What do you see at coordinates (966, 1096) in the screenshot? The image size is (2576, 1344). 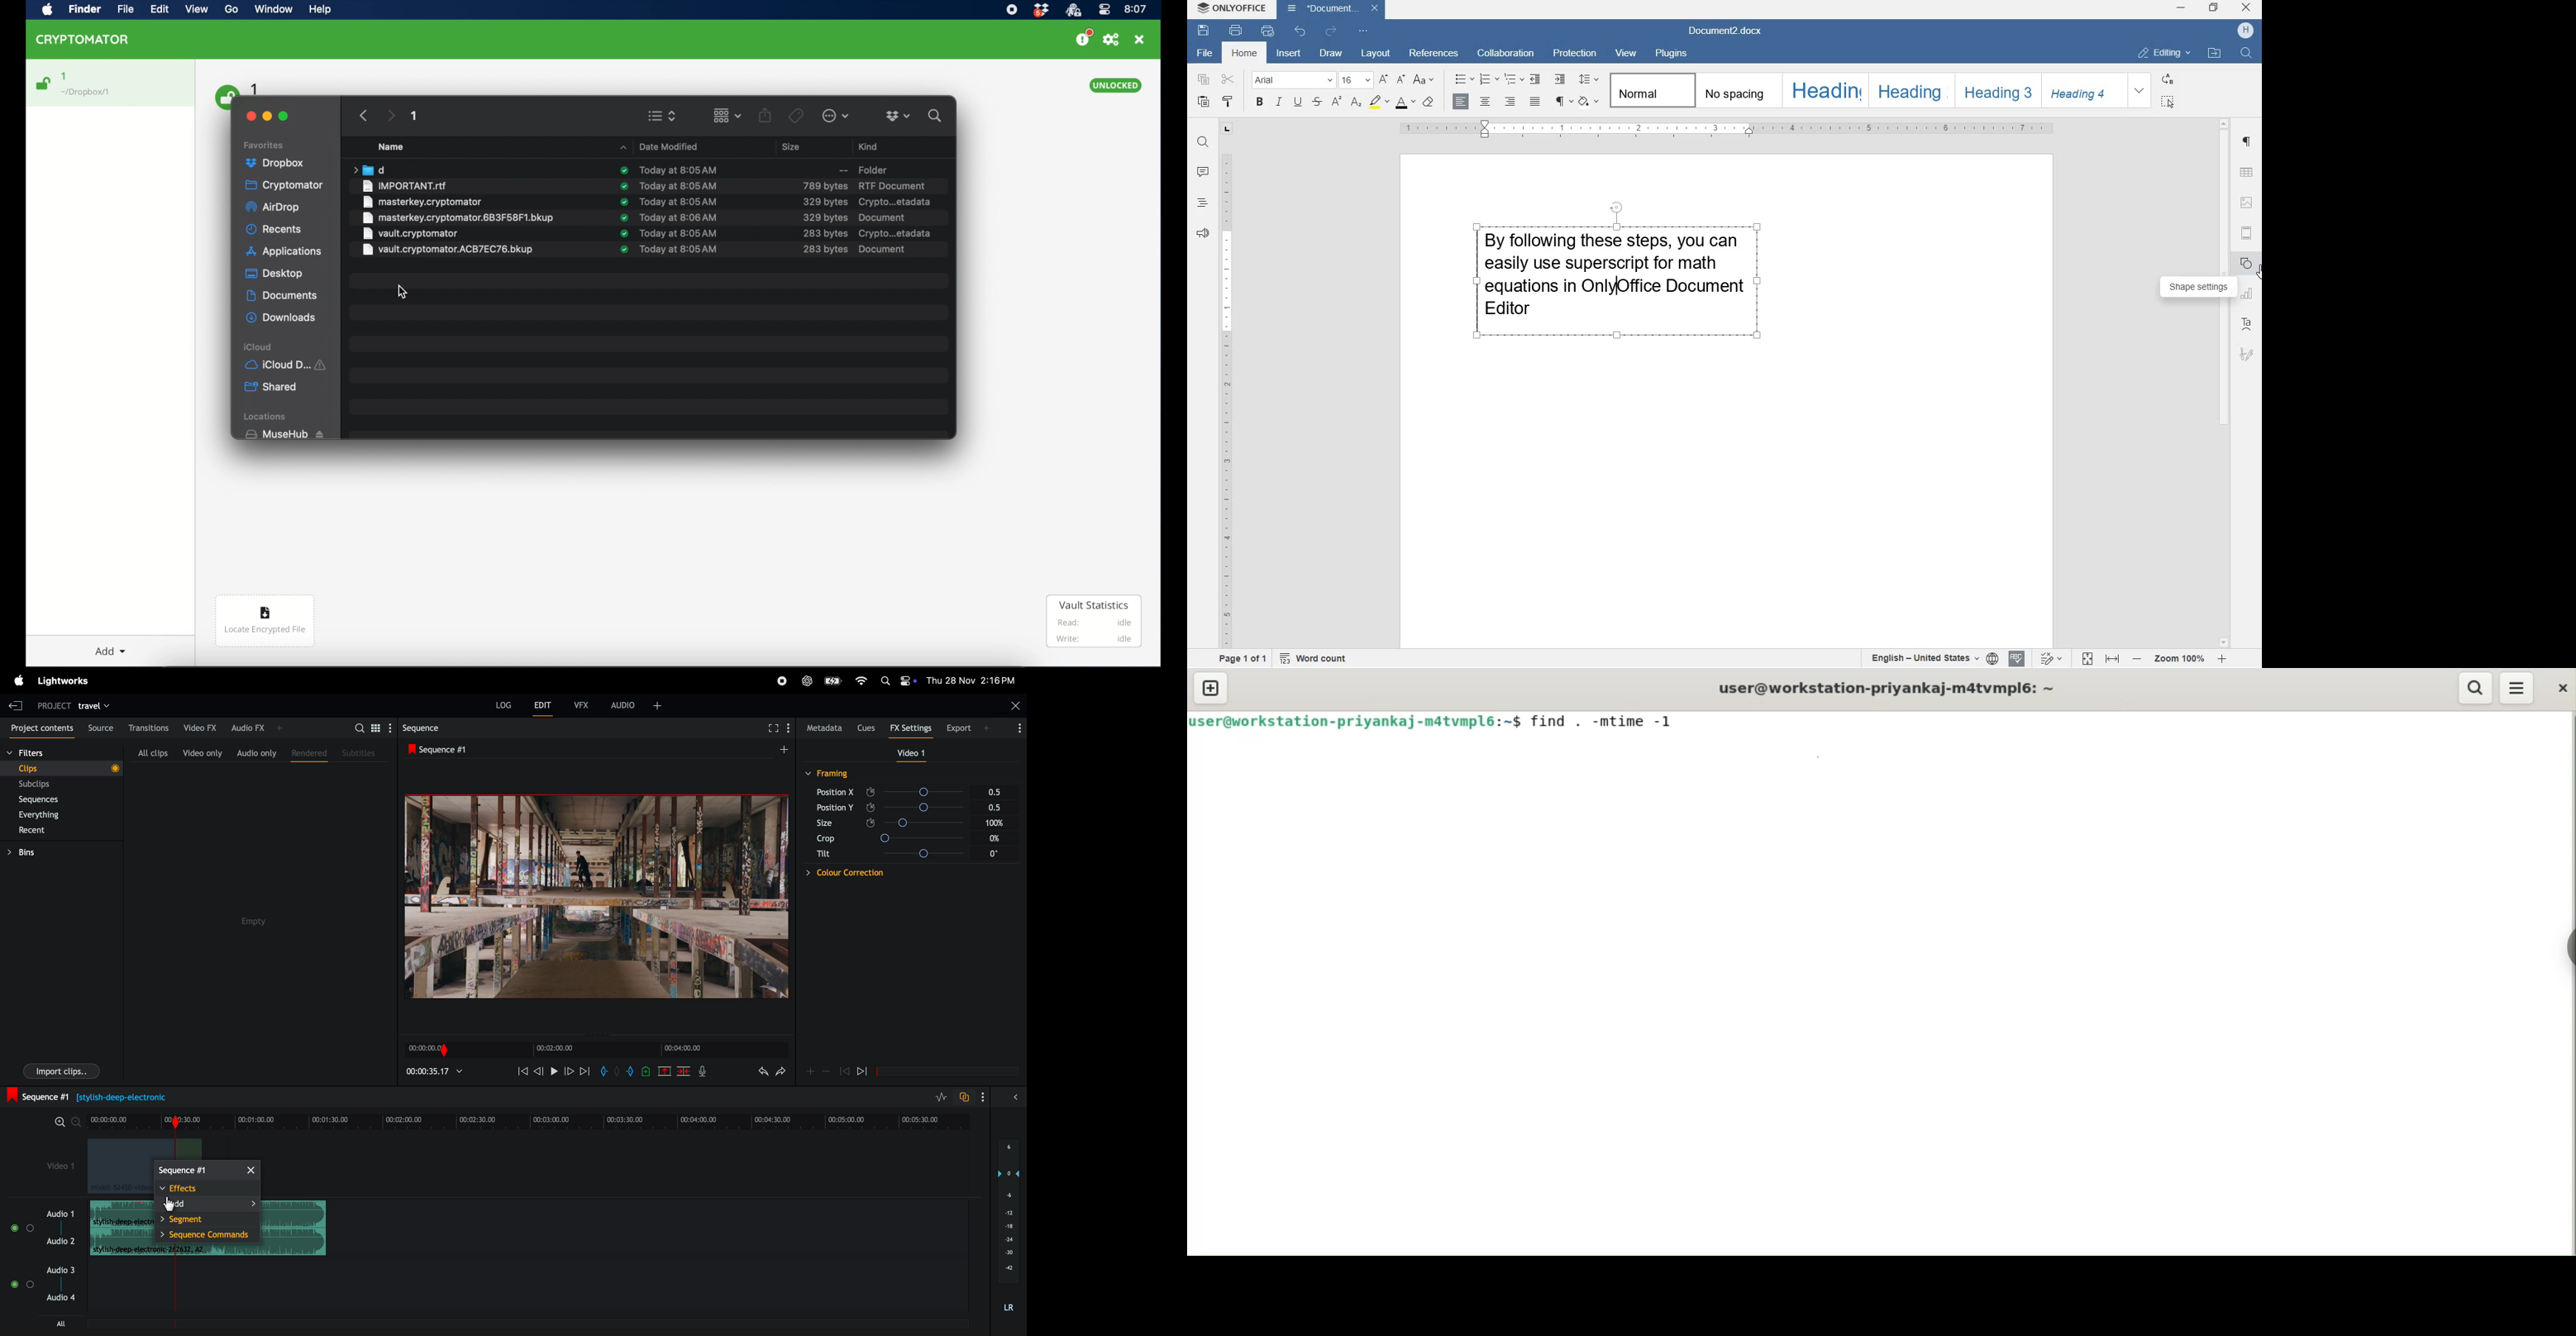 I see `toggle auto track sync` at bounding box center [966, 1096].